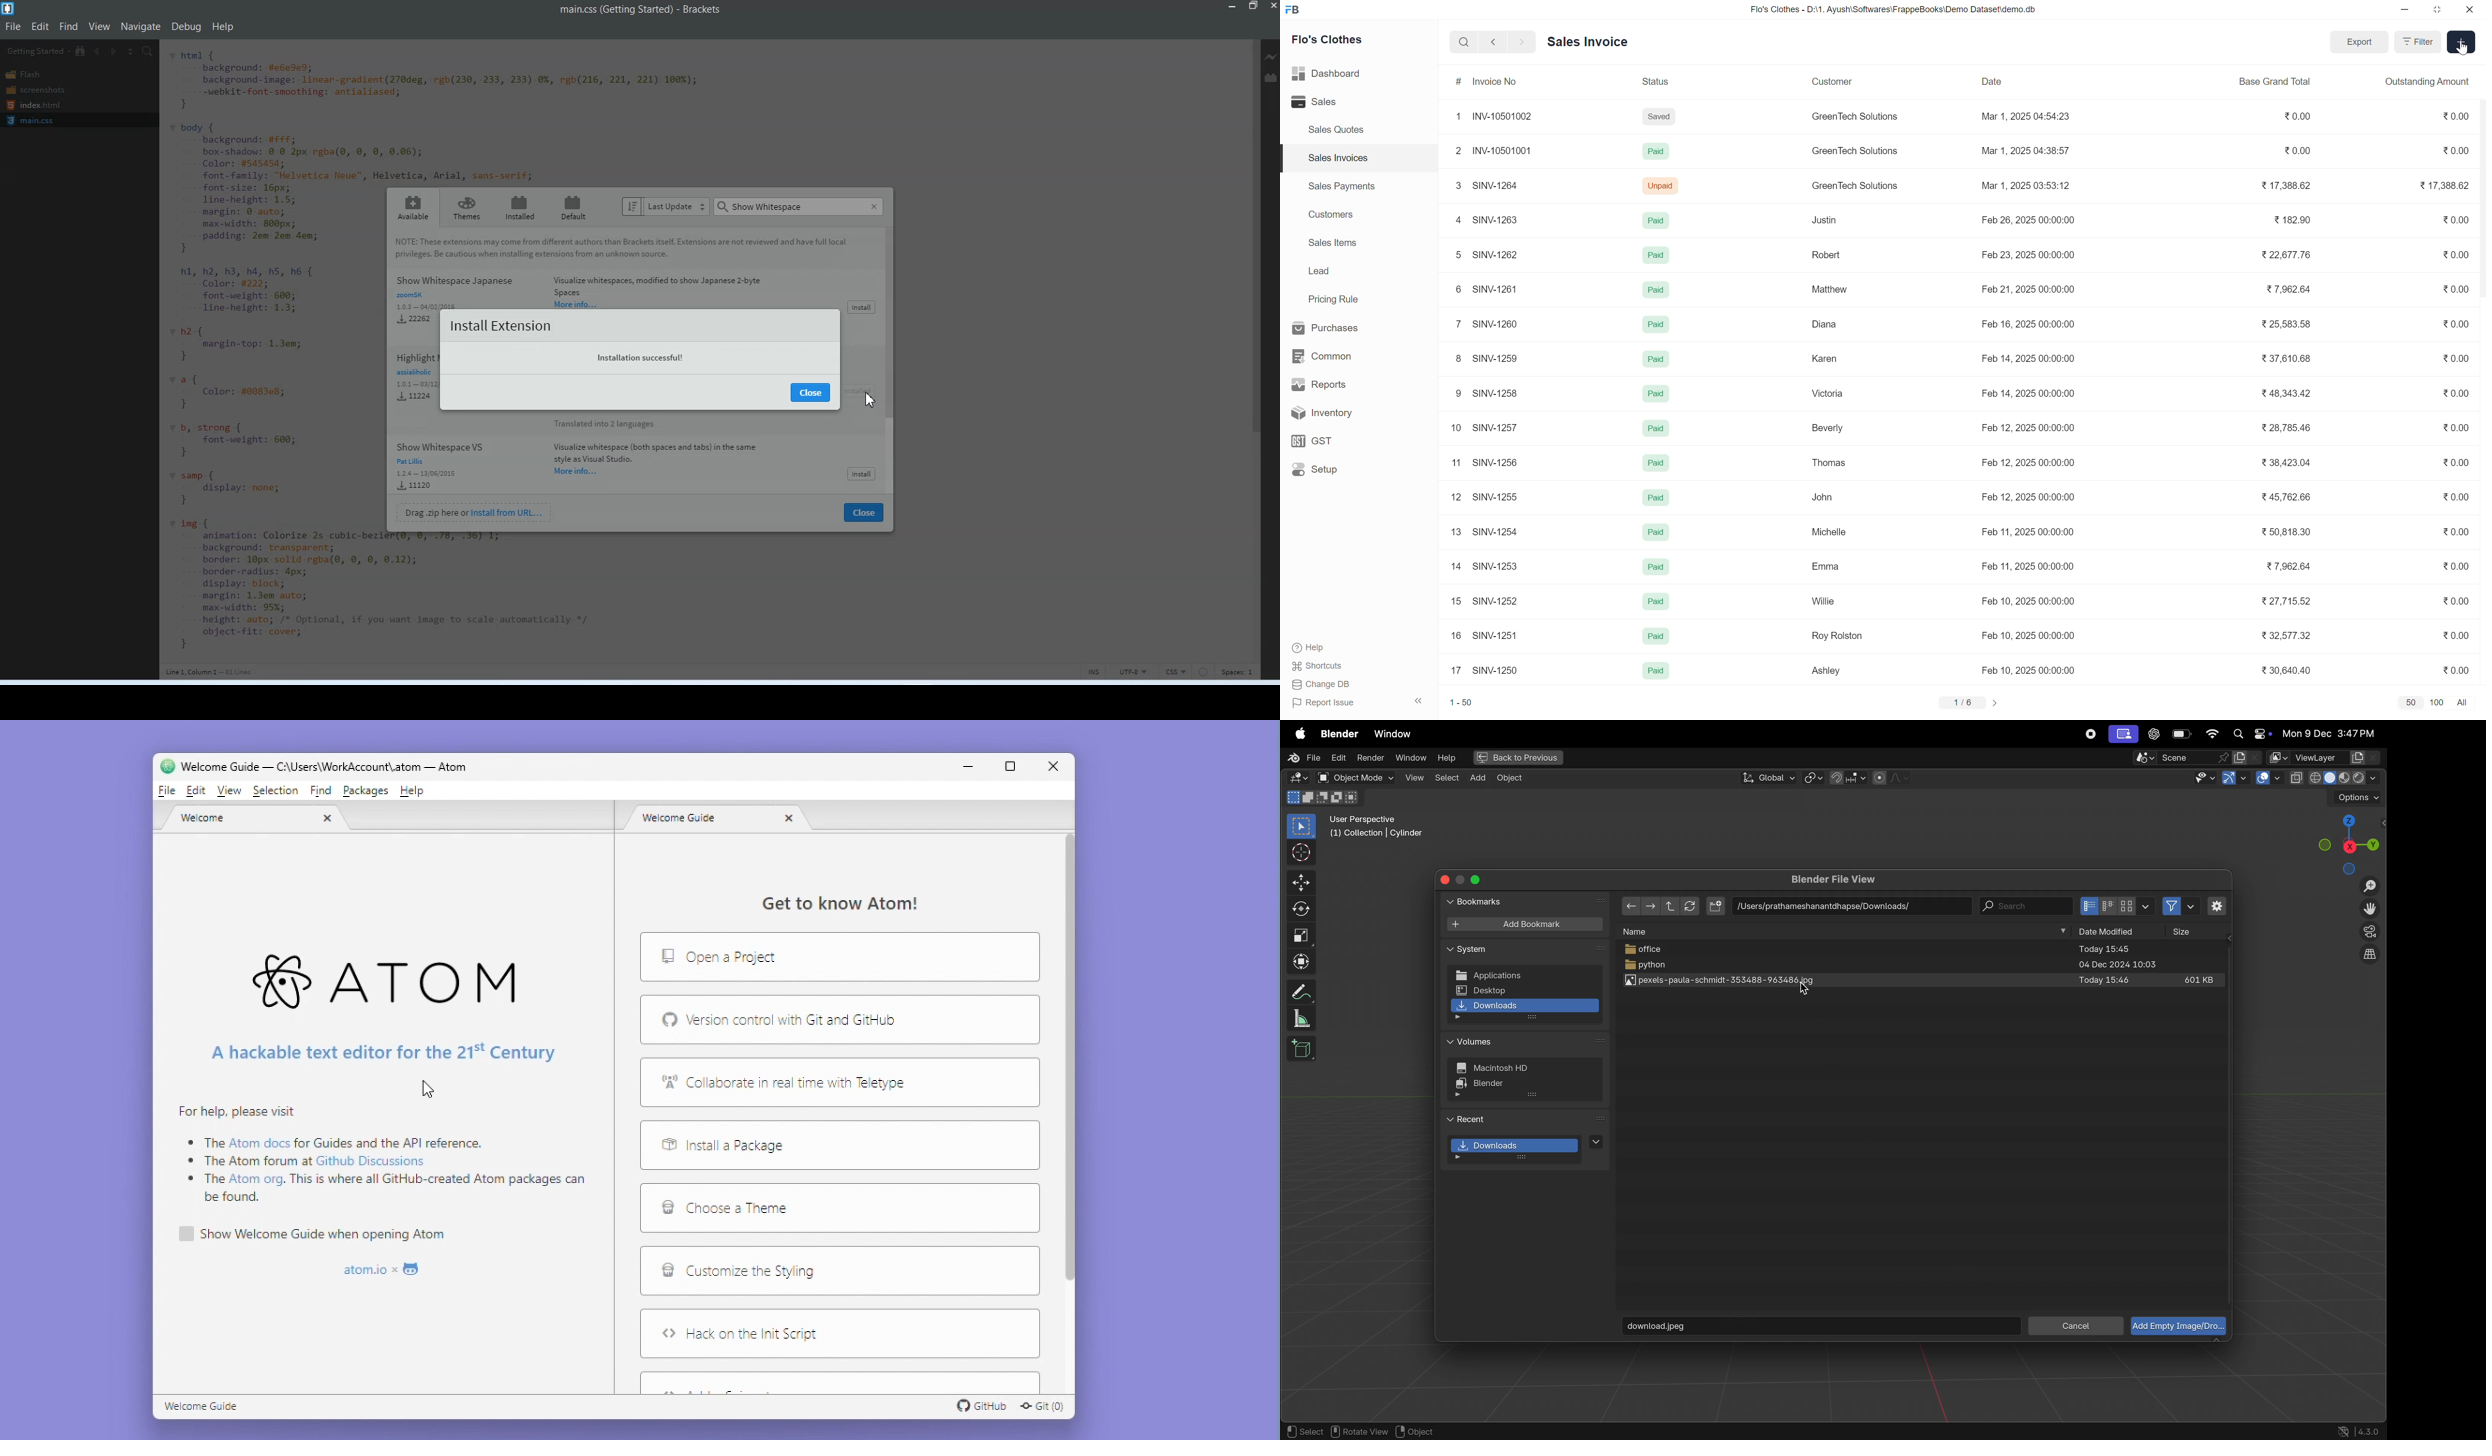  Describe the element at coordinates (2289, 497) in the screenshot. I see `₹ 45,762.66` at that location.